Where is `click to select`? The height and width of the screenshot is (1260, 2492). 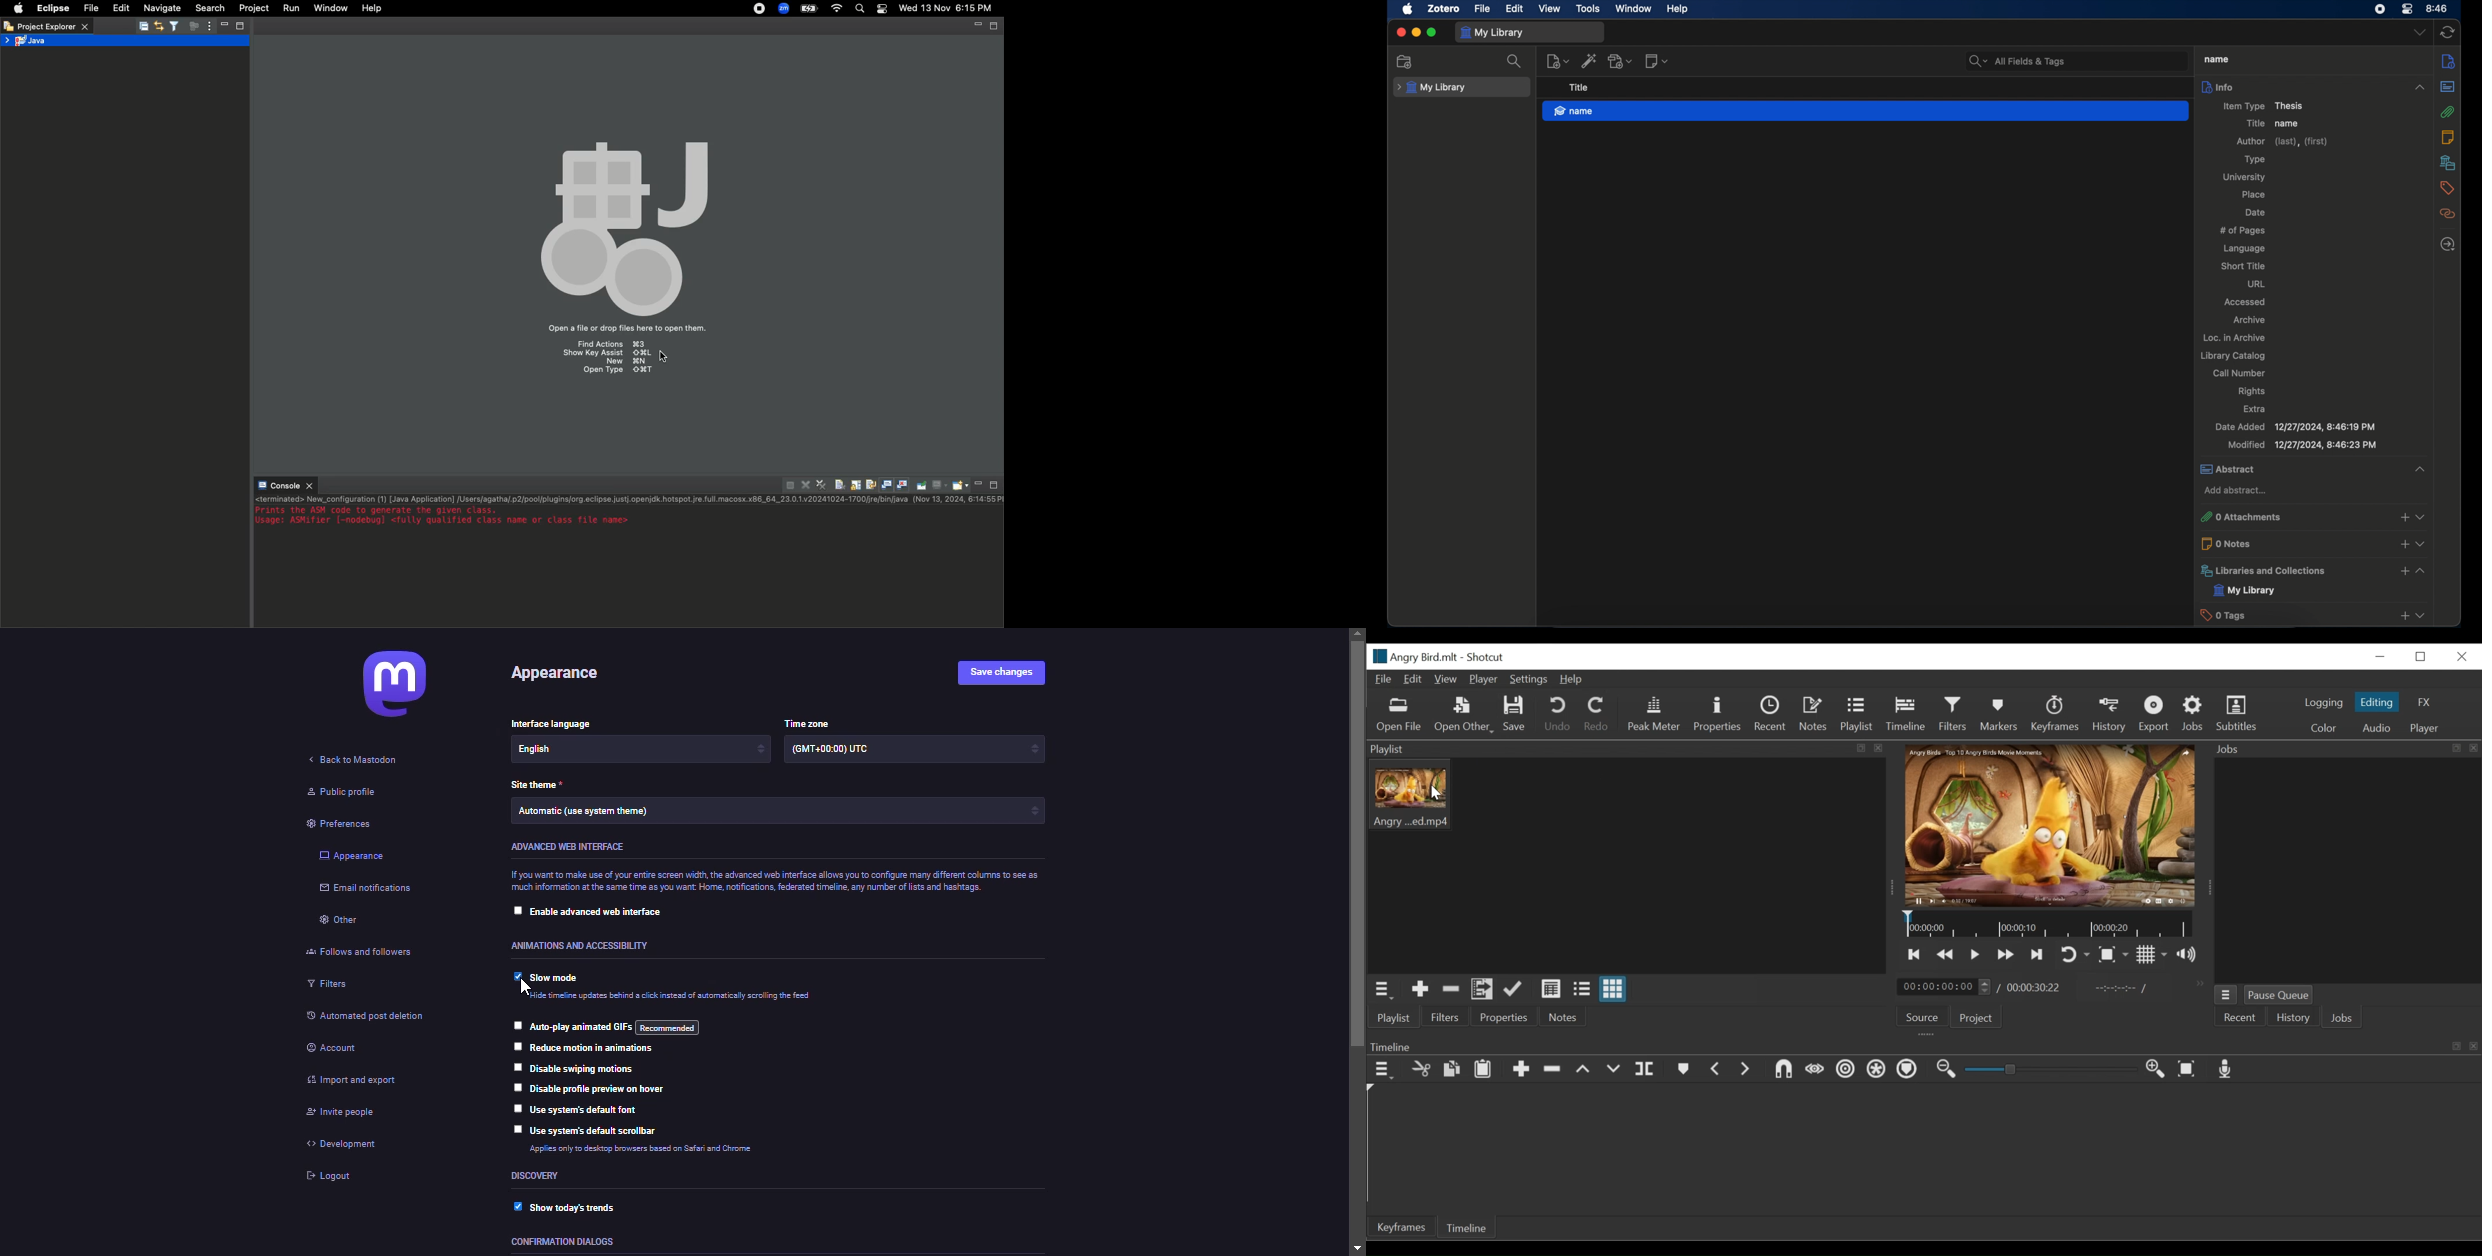 click to select is located at coordinates (515, 1087).